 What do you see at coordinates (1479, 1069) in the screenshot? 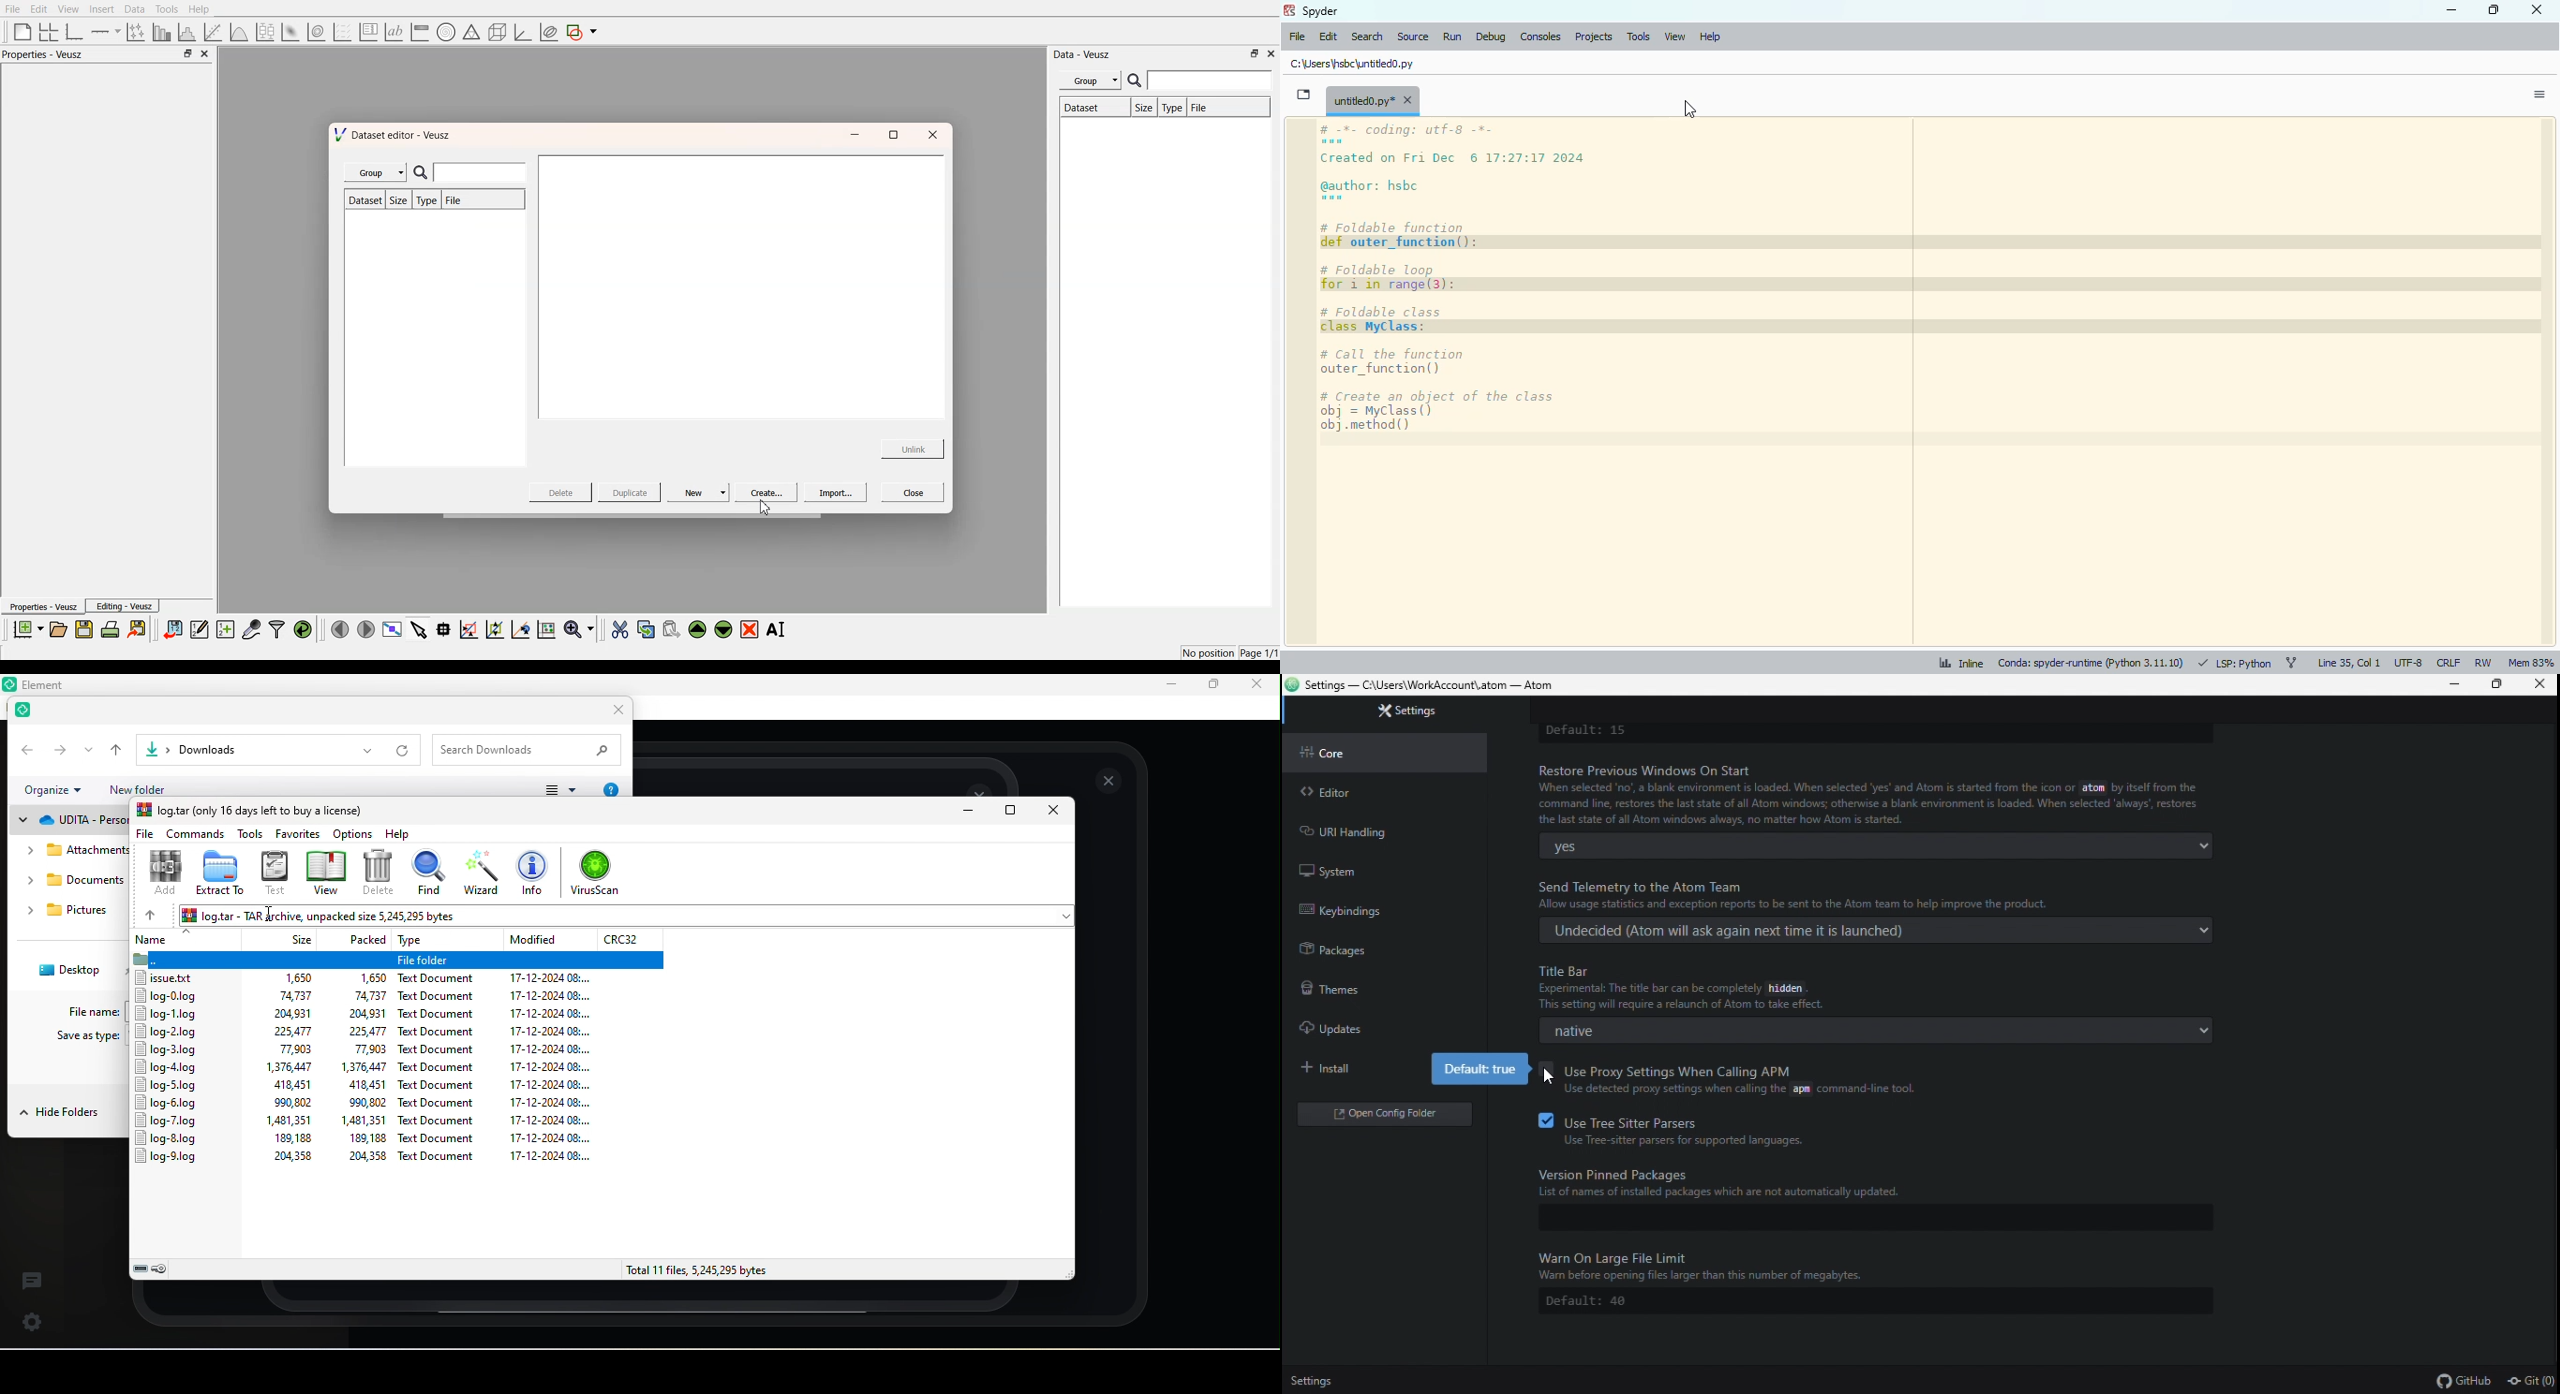
I see `default true` at bounding box center [1479, 1069].